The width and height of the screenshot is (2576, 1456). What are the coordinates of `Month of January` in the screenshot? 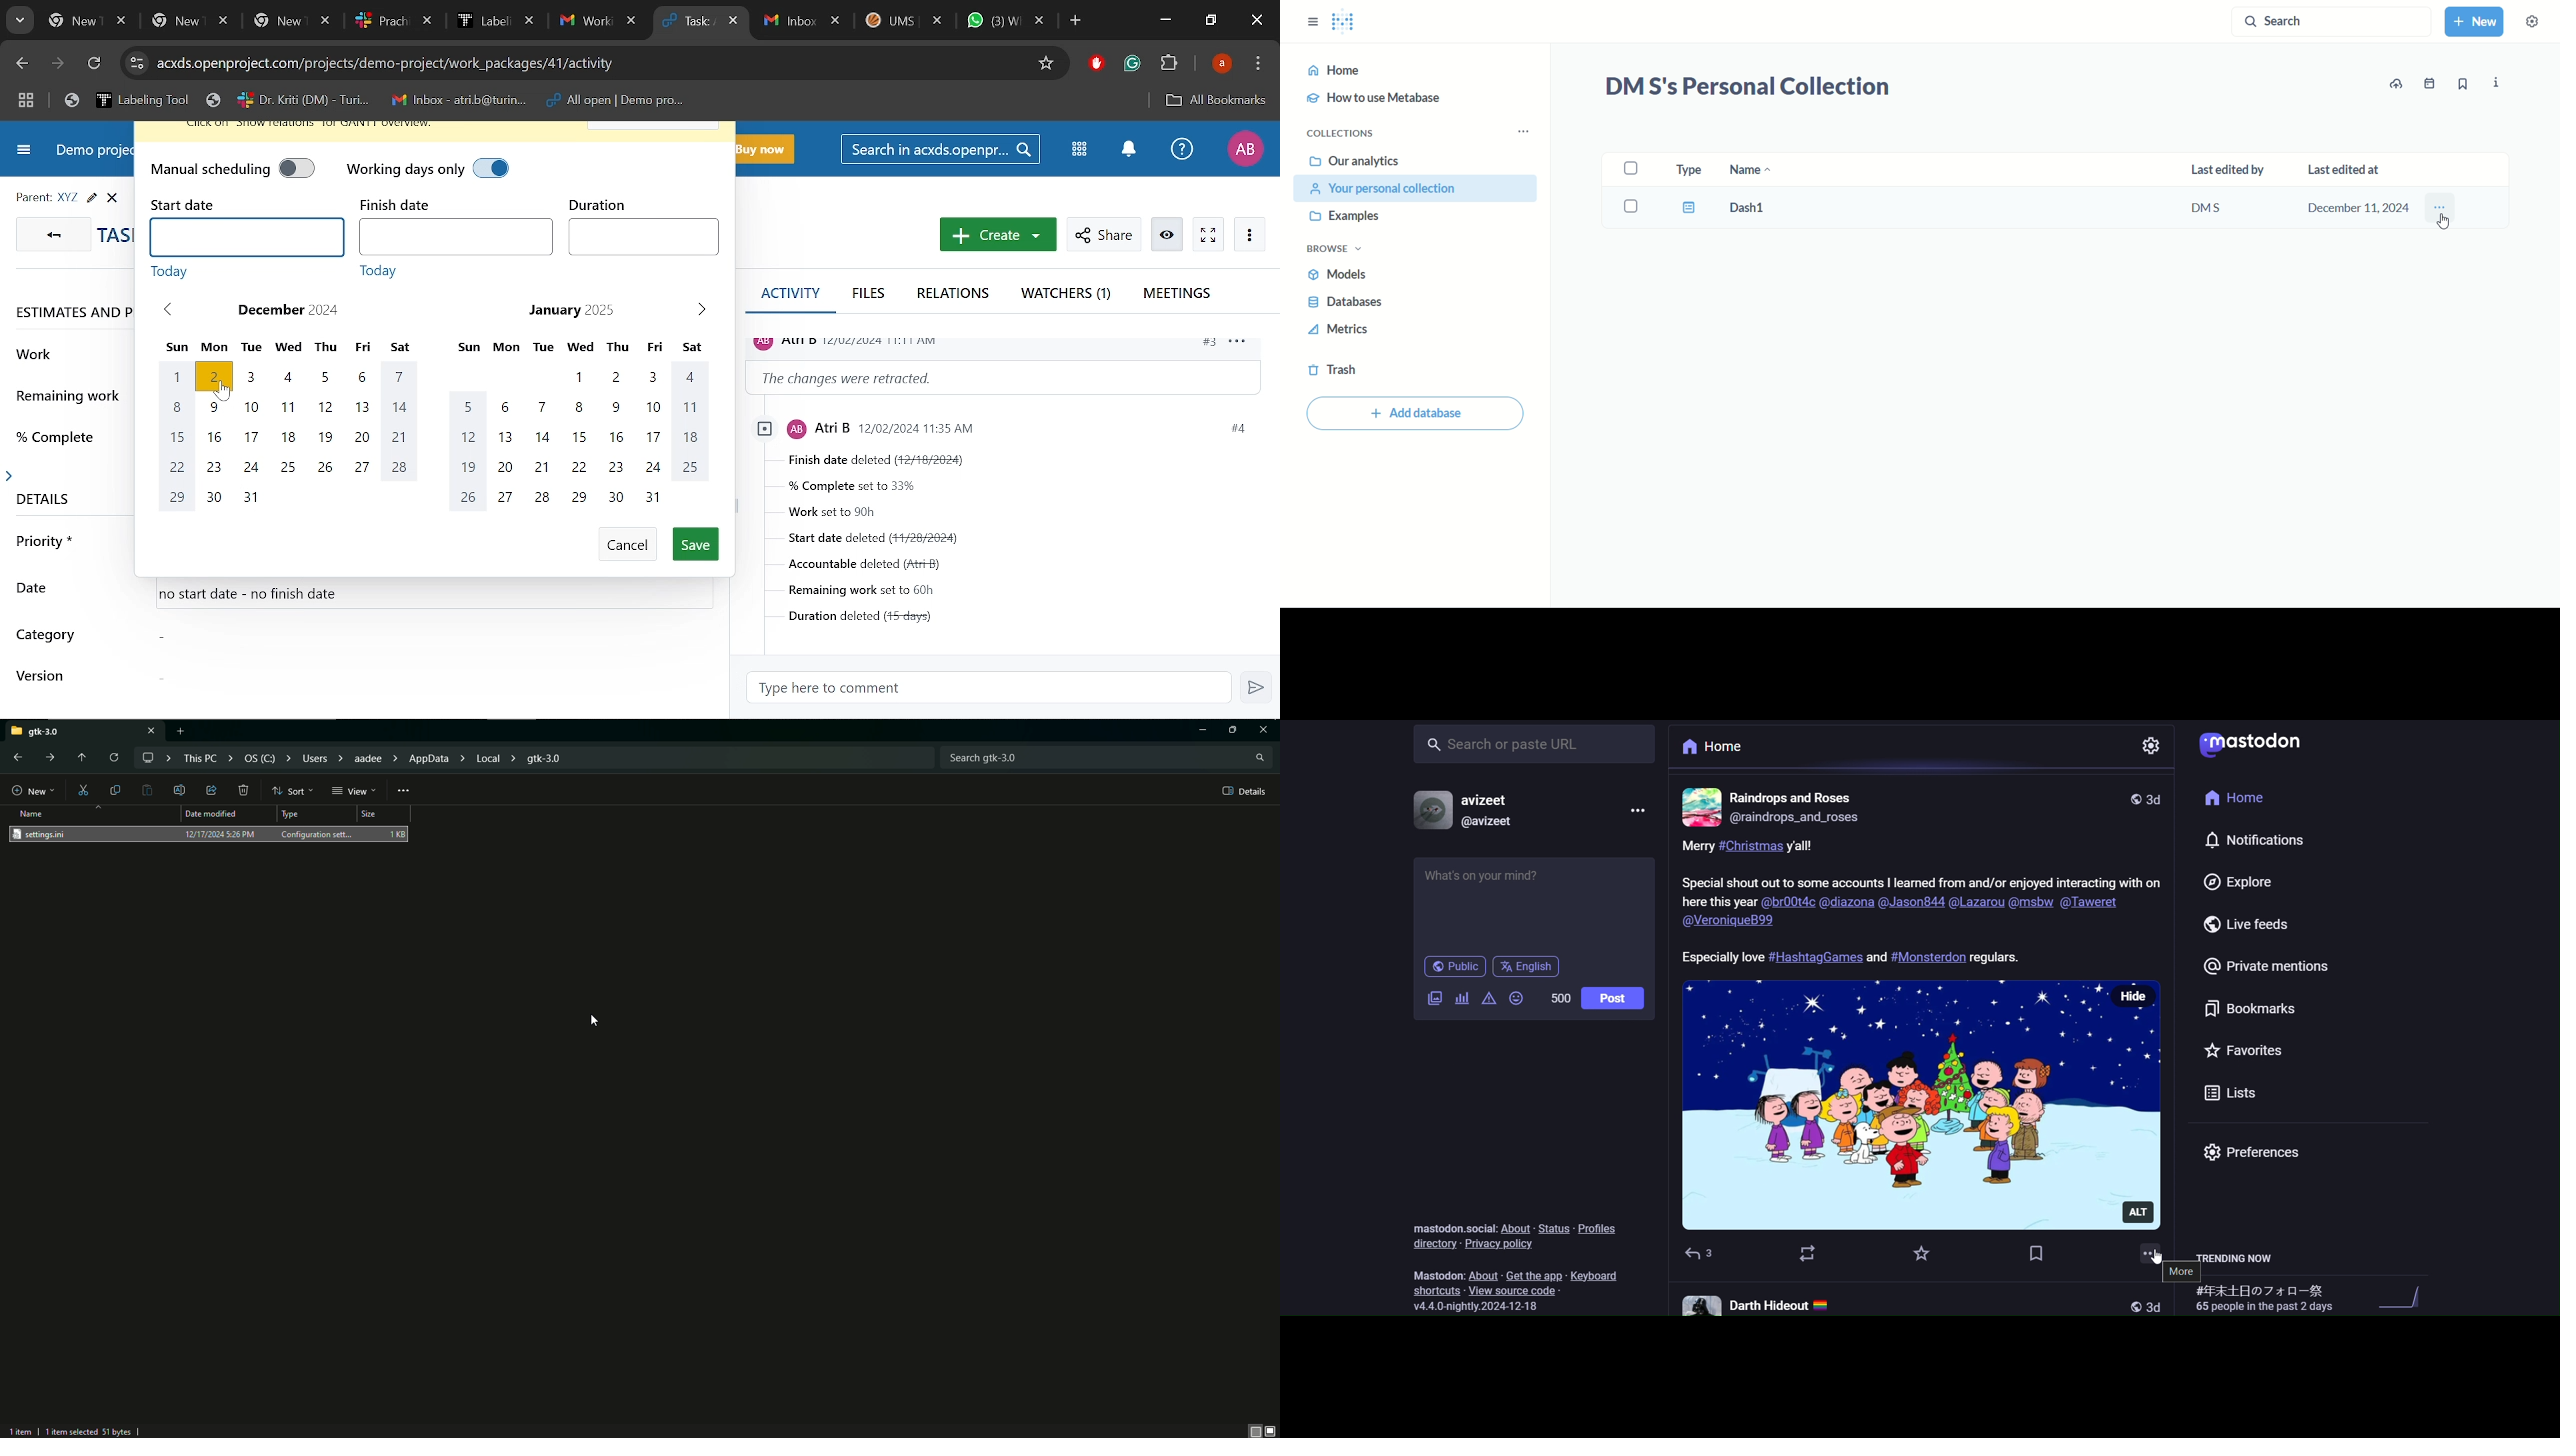 It's located at (583, 418).